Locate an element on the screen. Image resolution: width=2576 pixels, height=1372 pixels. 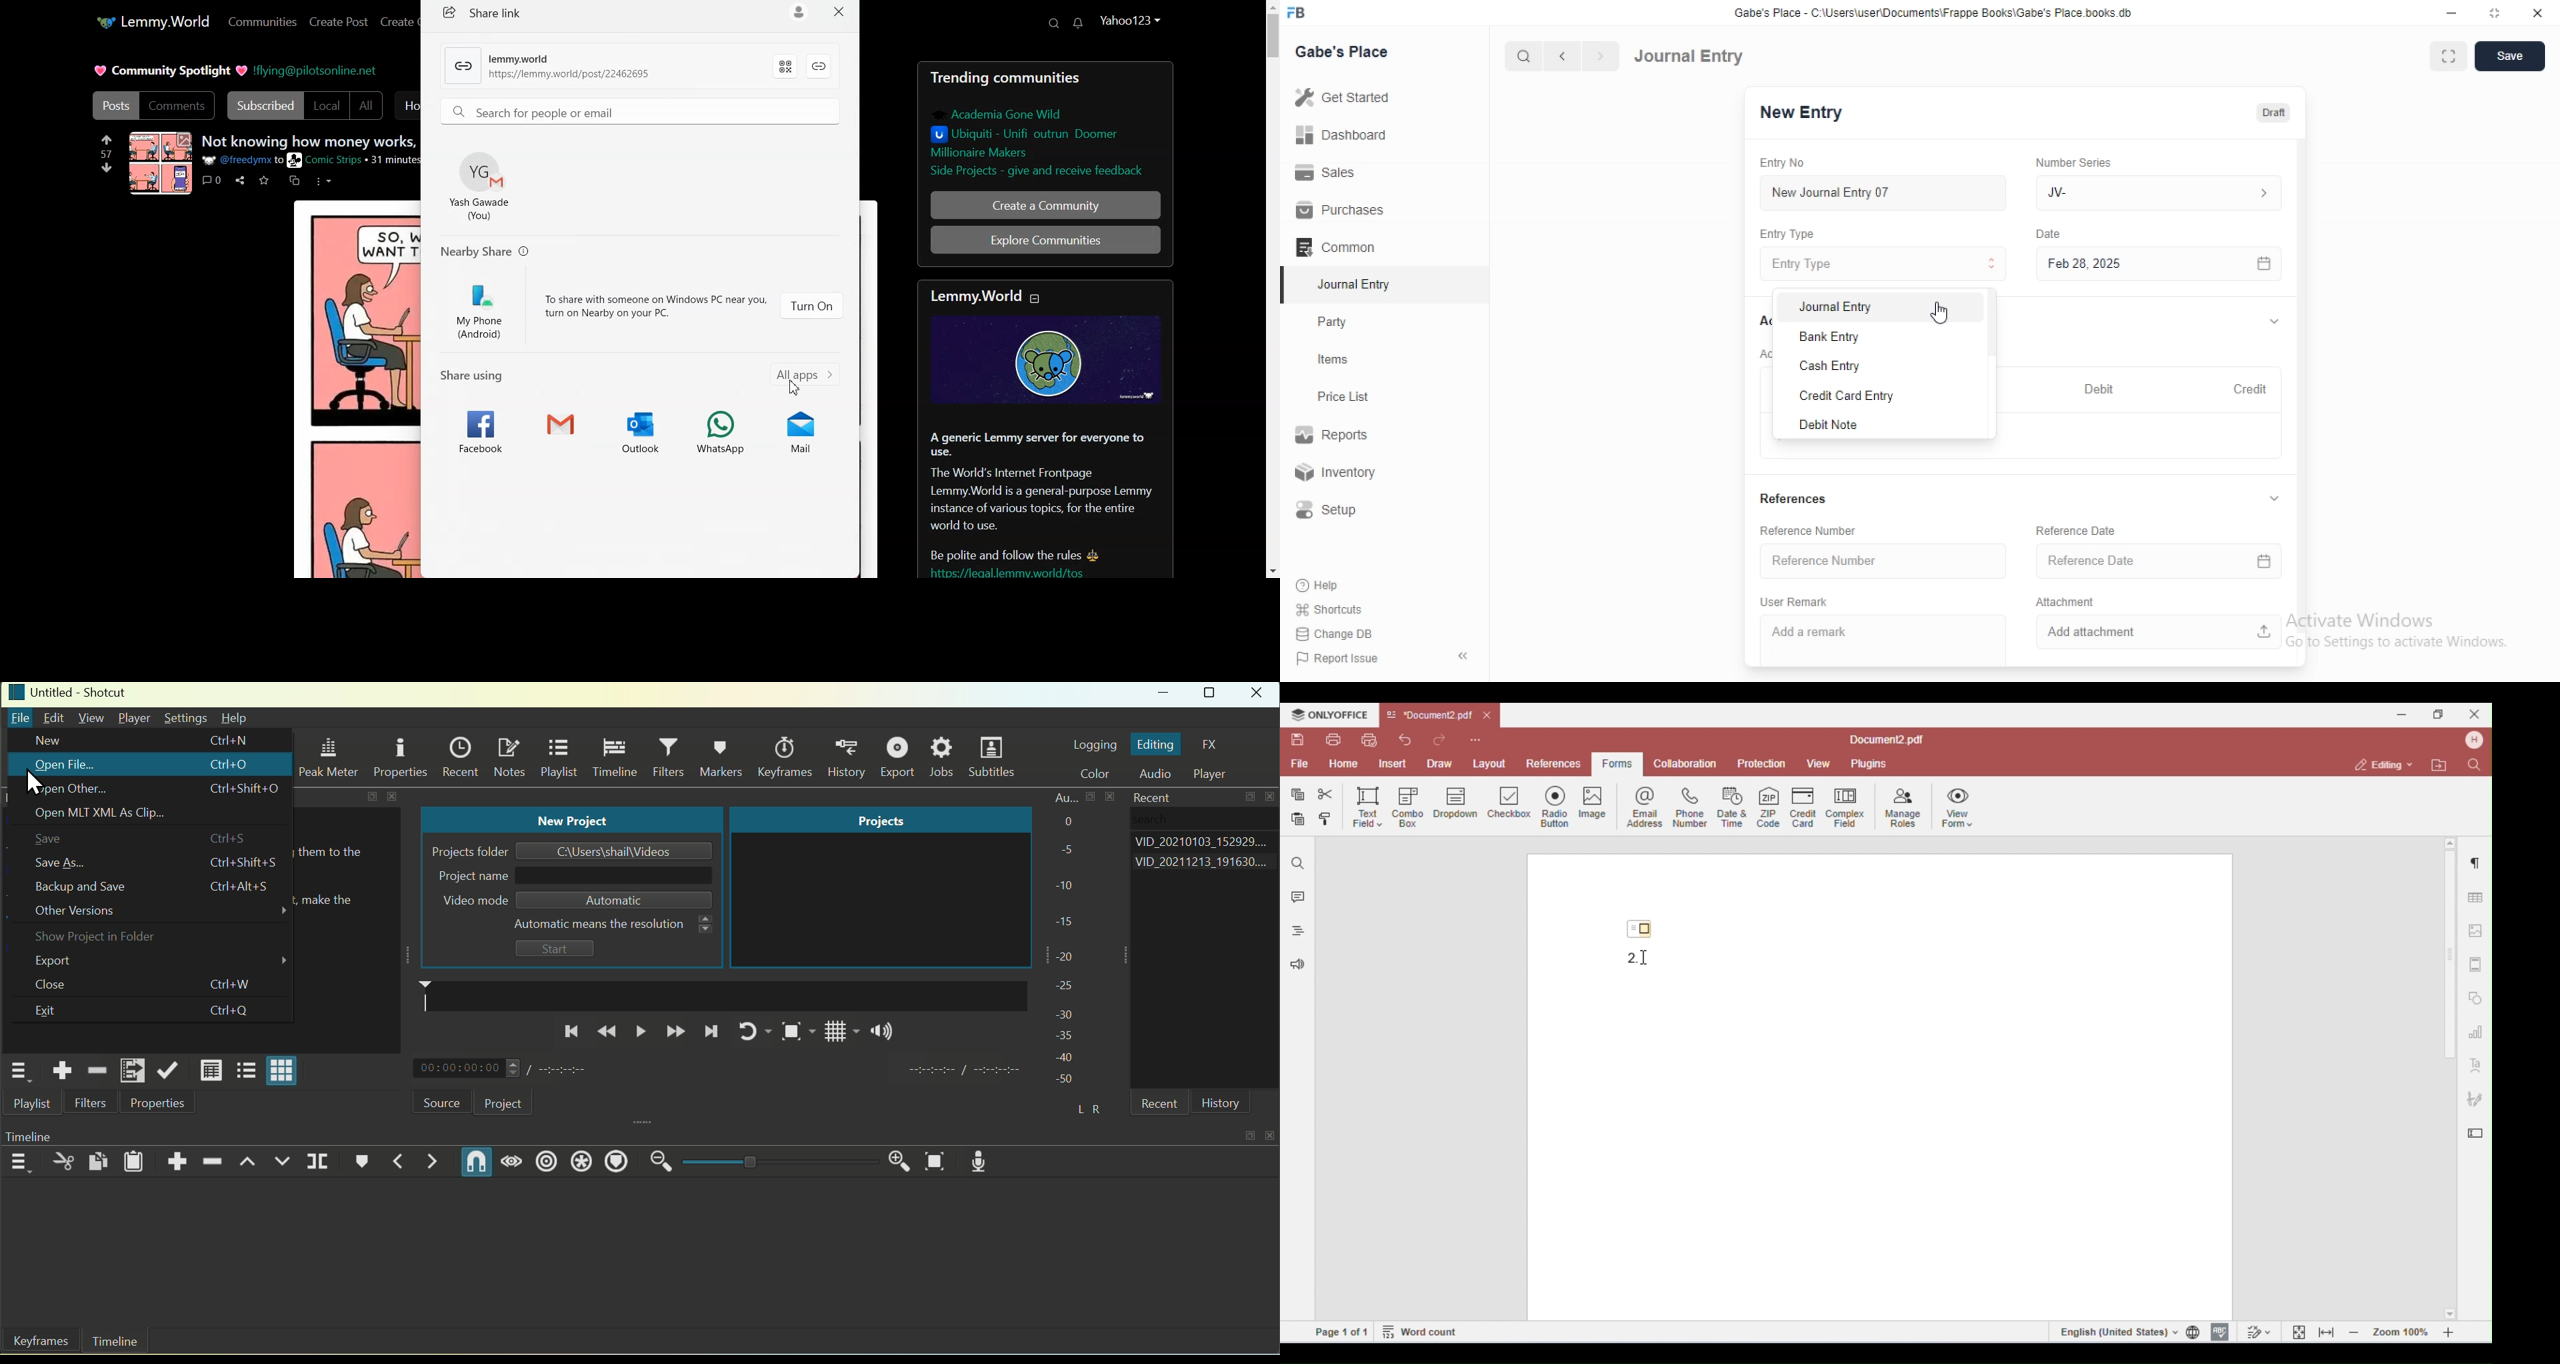
Help is located at coordinates (1321, 585).